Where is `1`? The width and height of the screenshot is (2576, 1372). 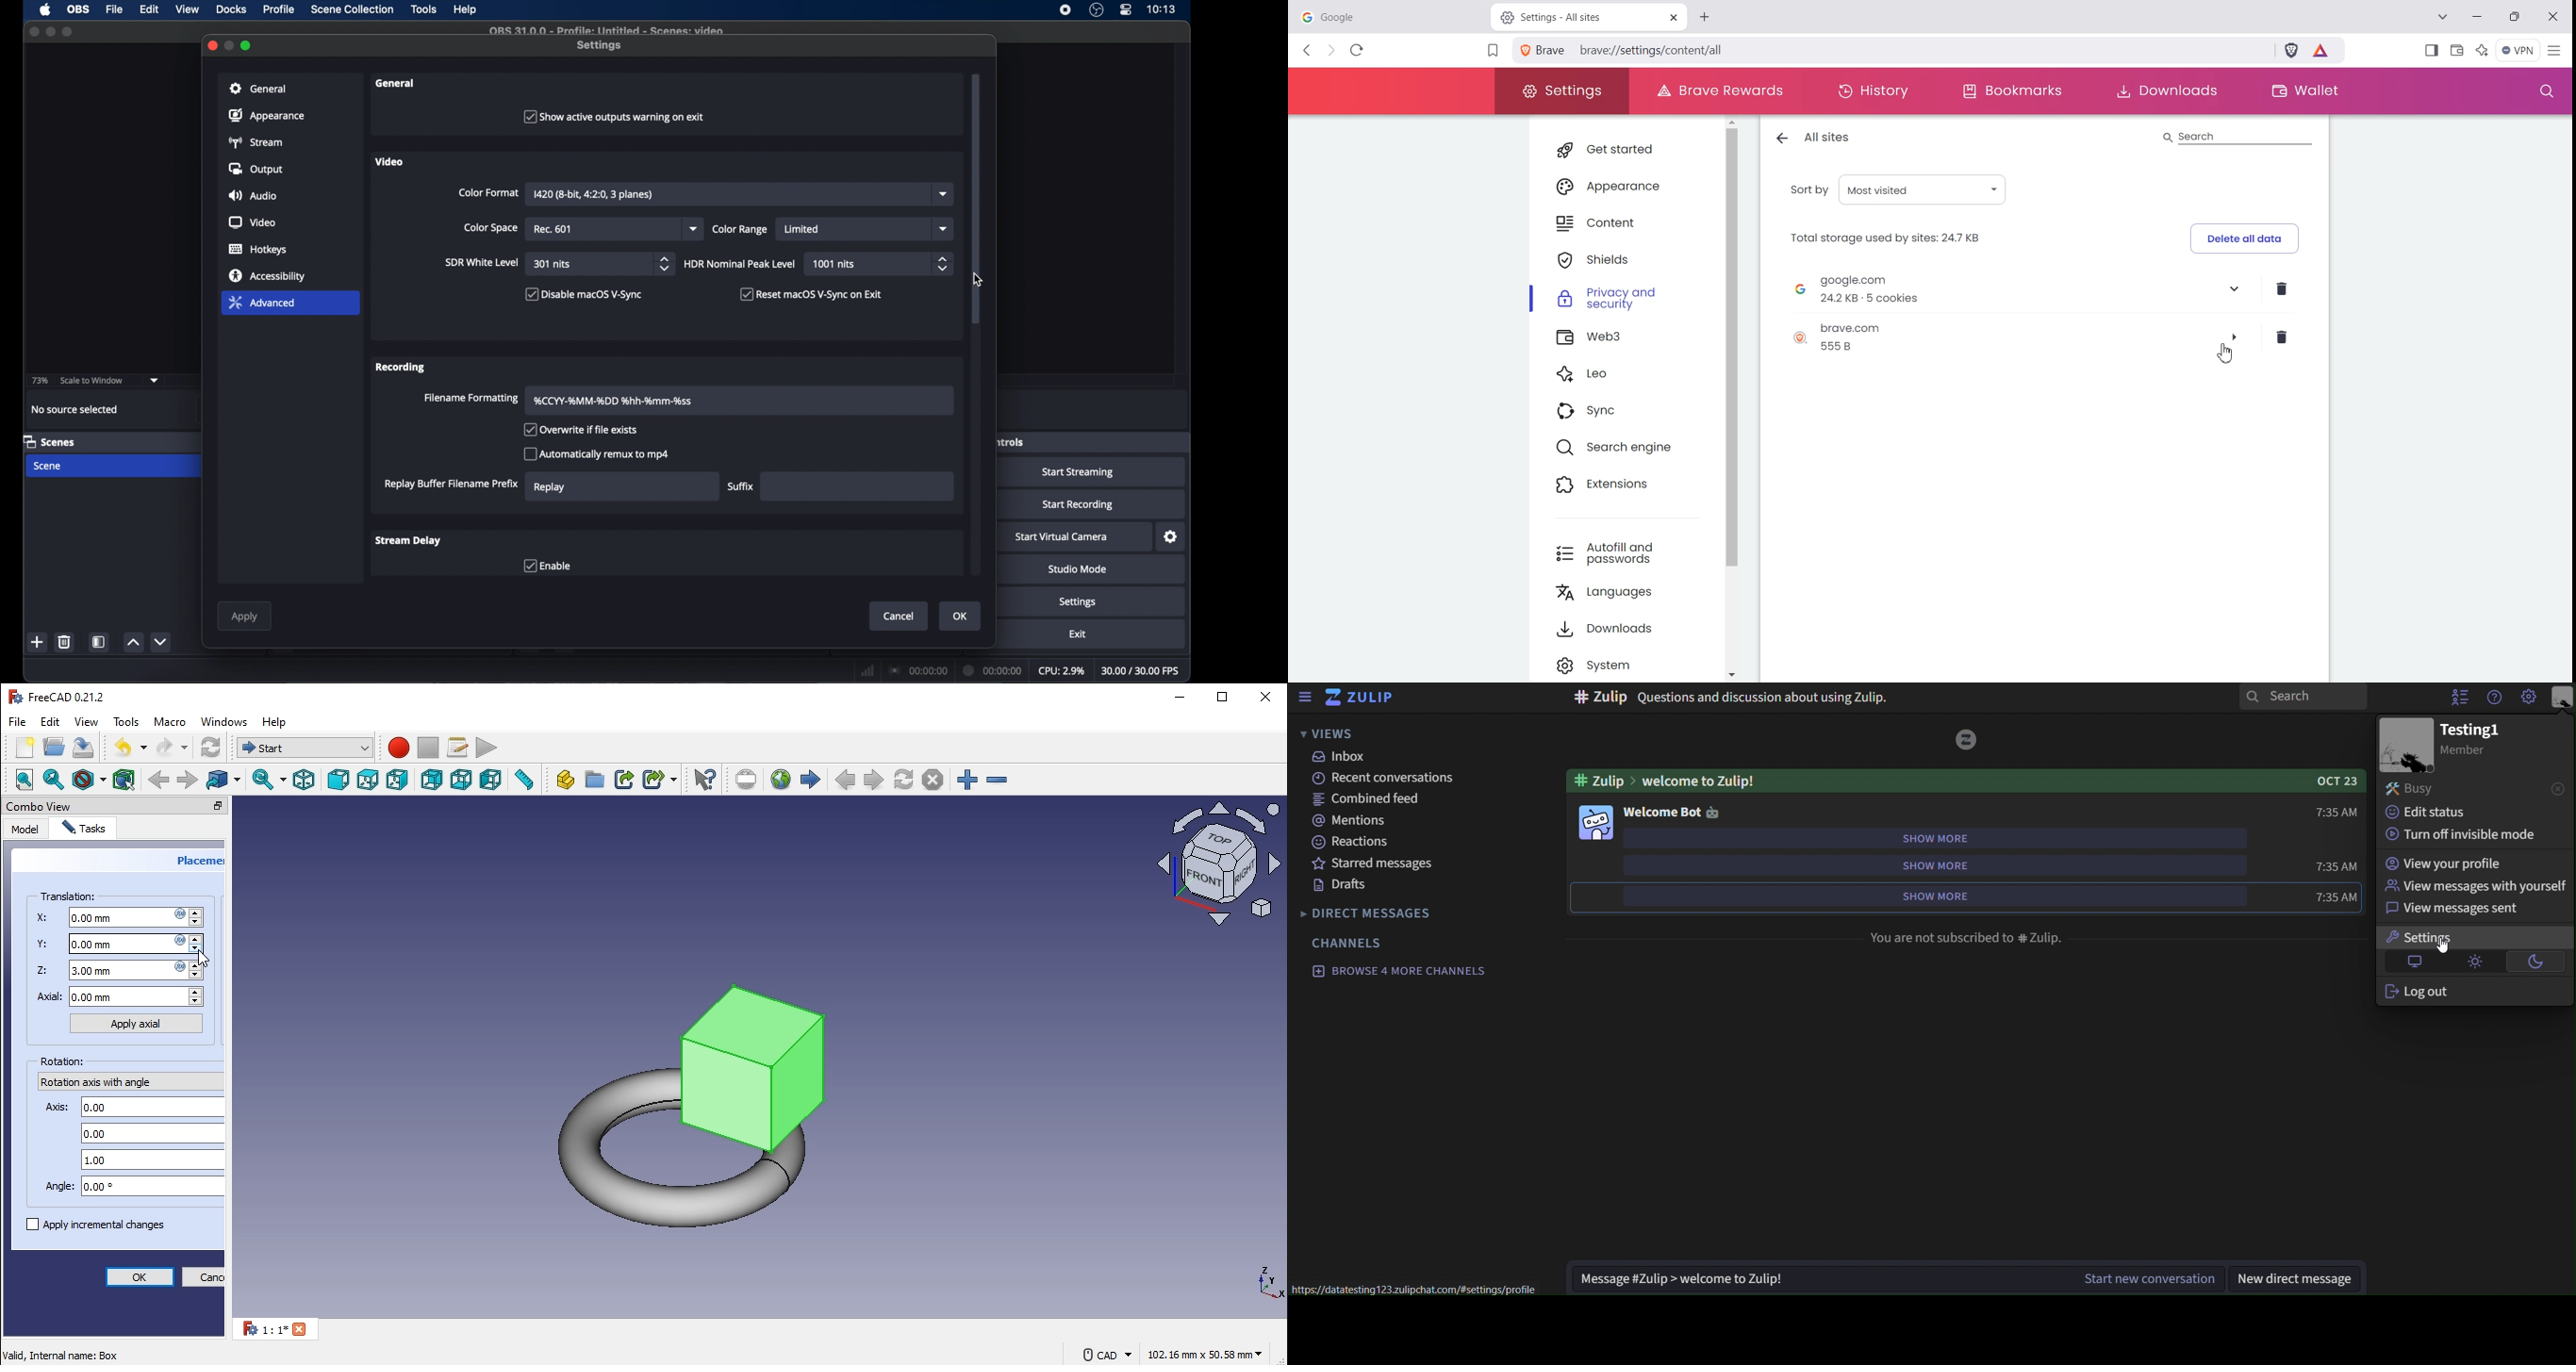
1 is located at coordinates (281, 1330).